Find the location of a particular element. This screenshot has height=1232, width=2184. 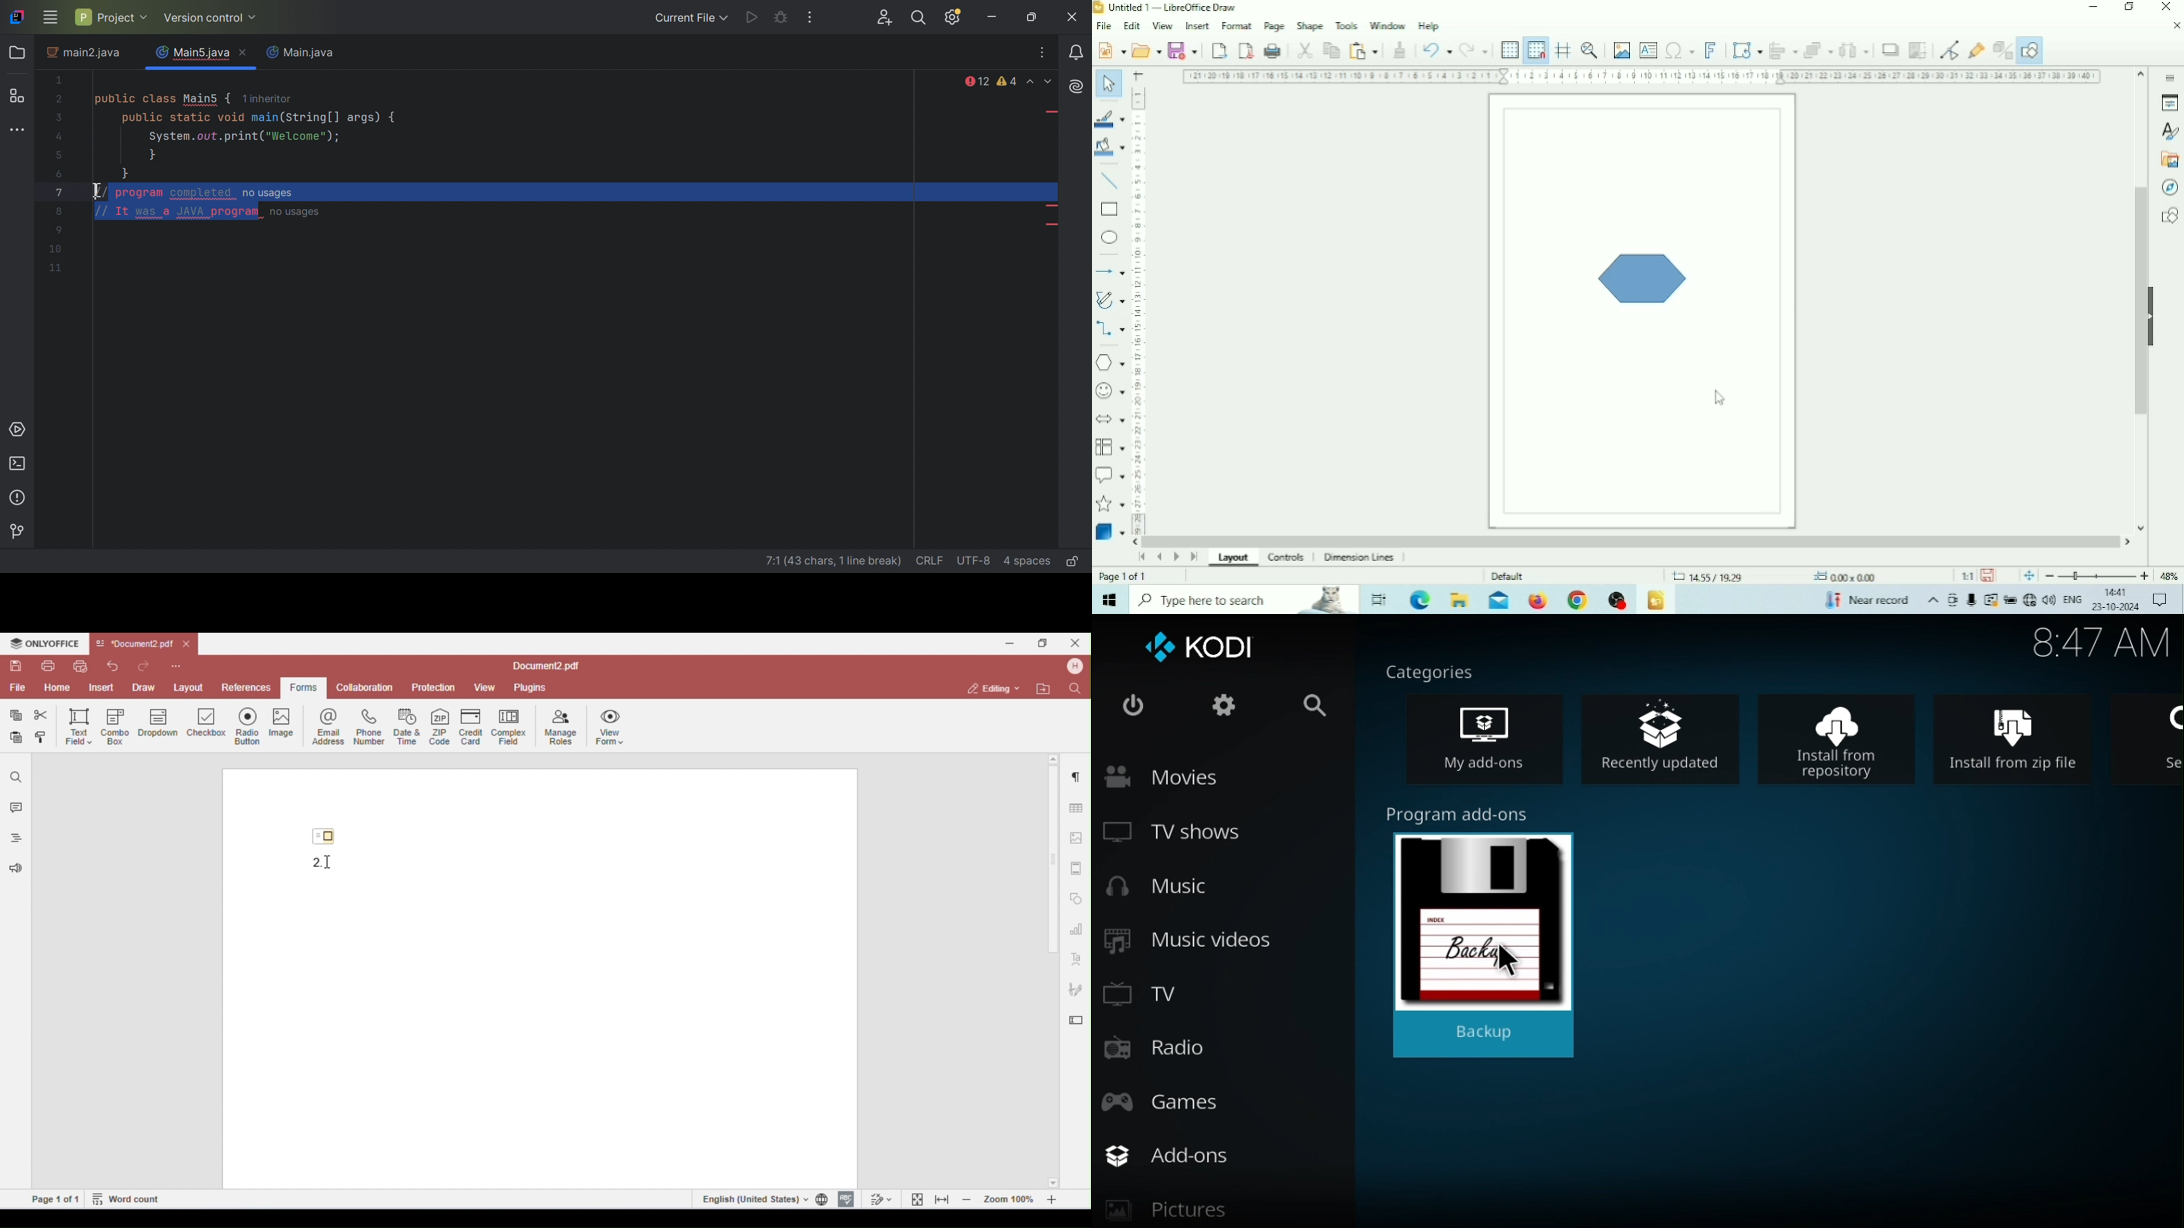

TV shows is located at coordinates (1189, 835).